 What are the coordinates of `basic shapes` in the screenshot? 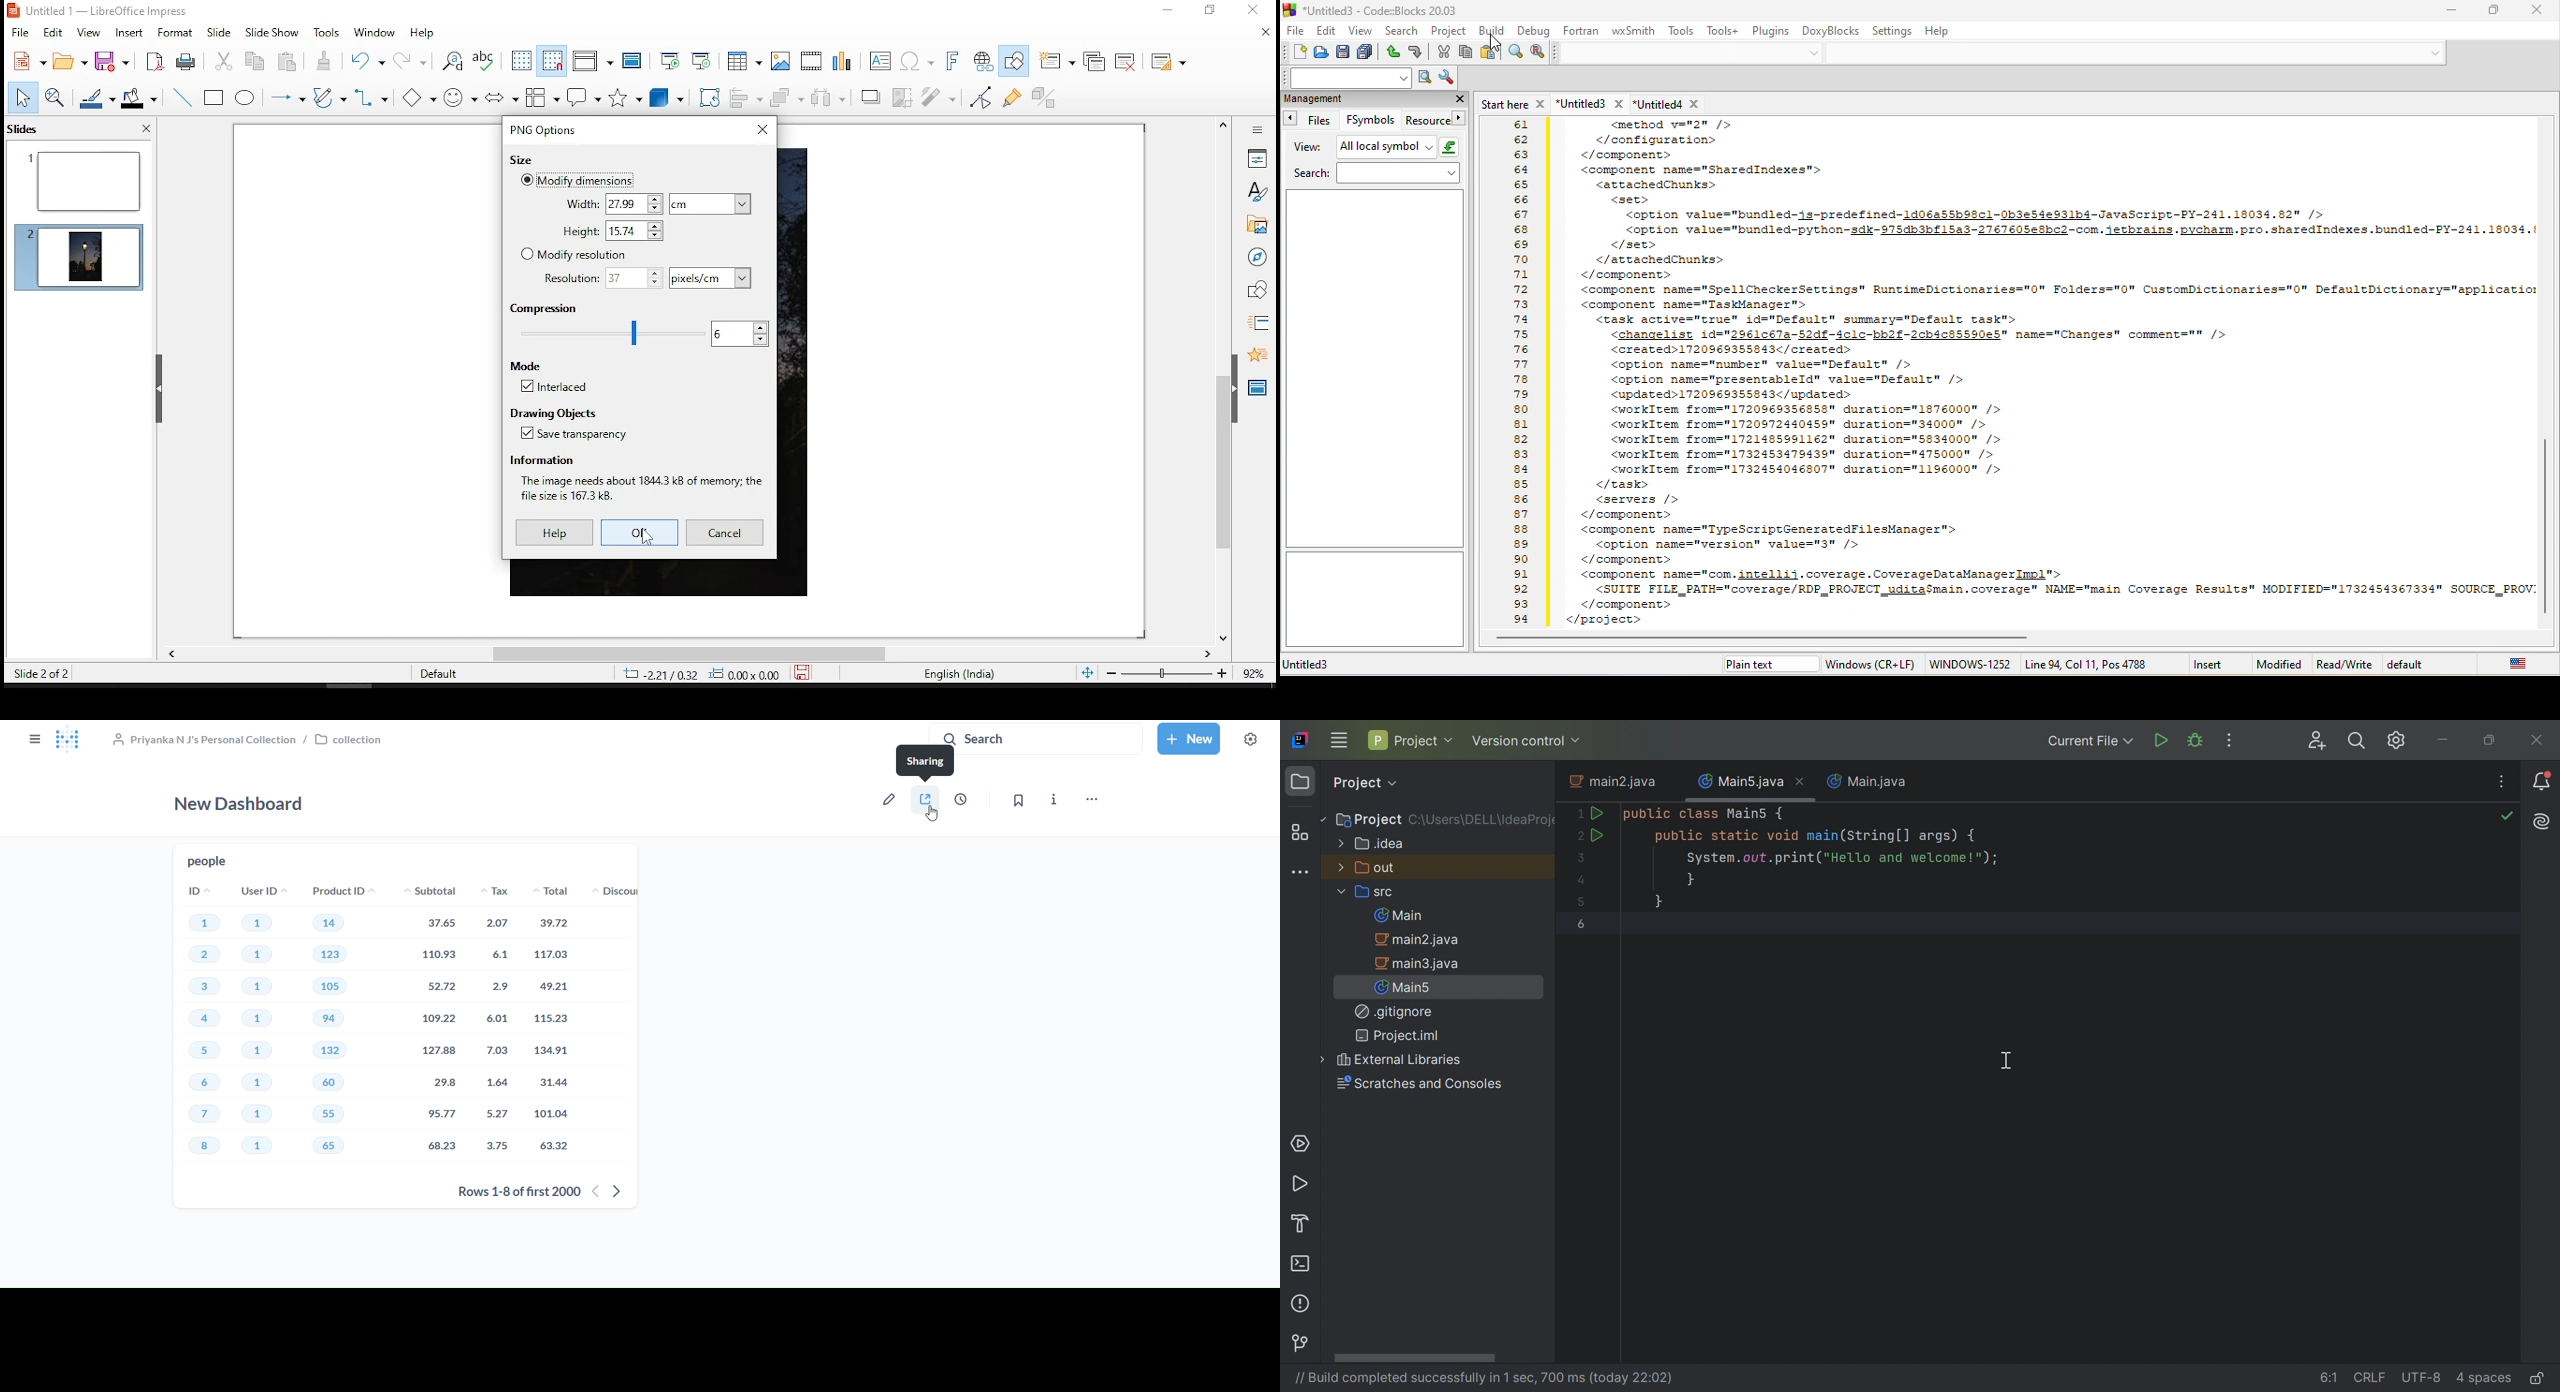 It's located at (417, 97).